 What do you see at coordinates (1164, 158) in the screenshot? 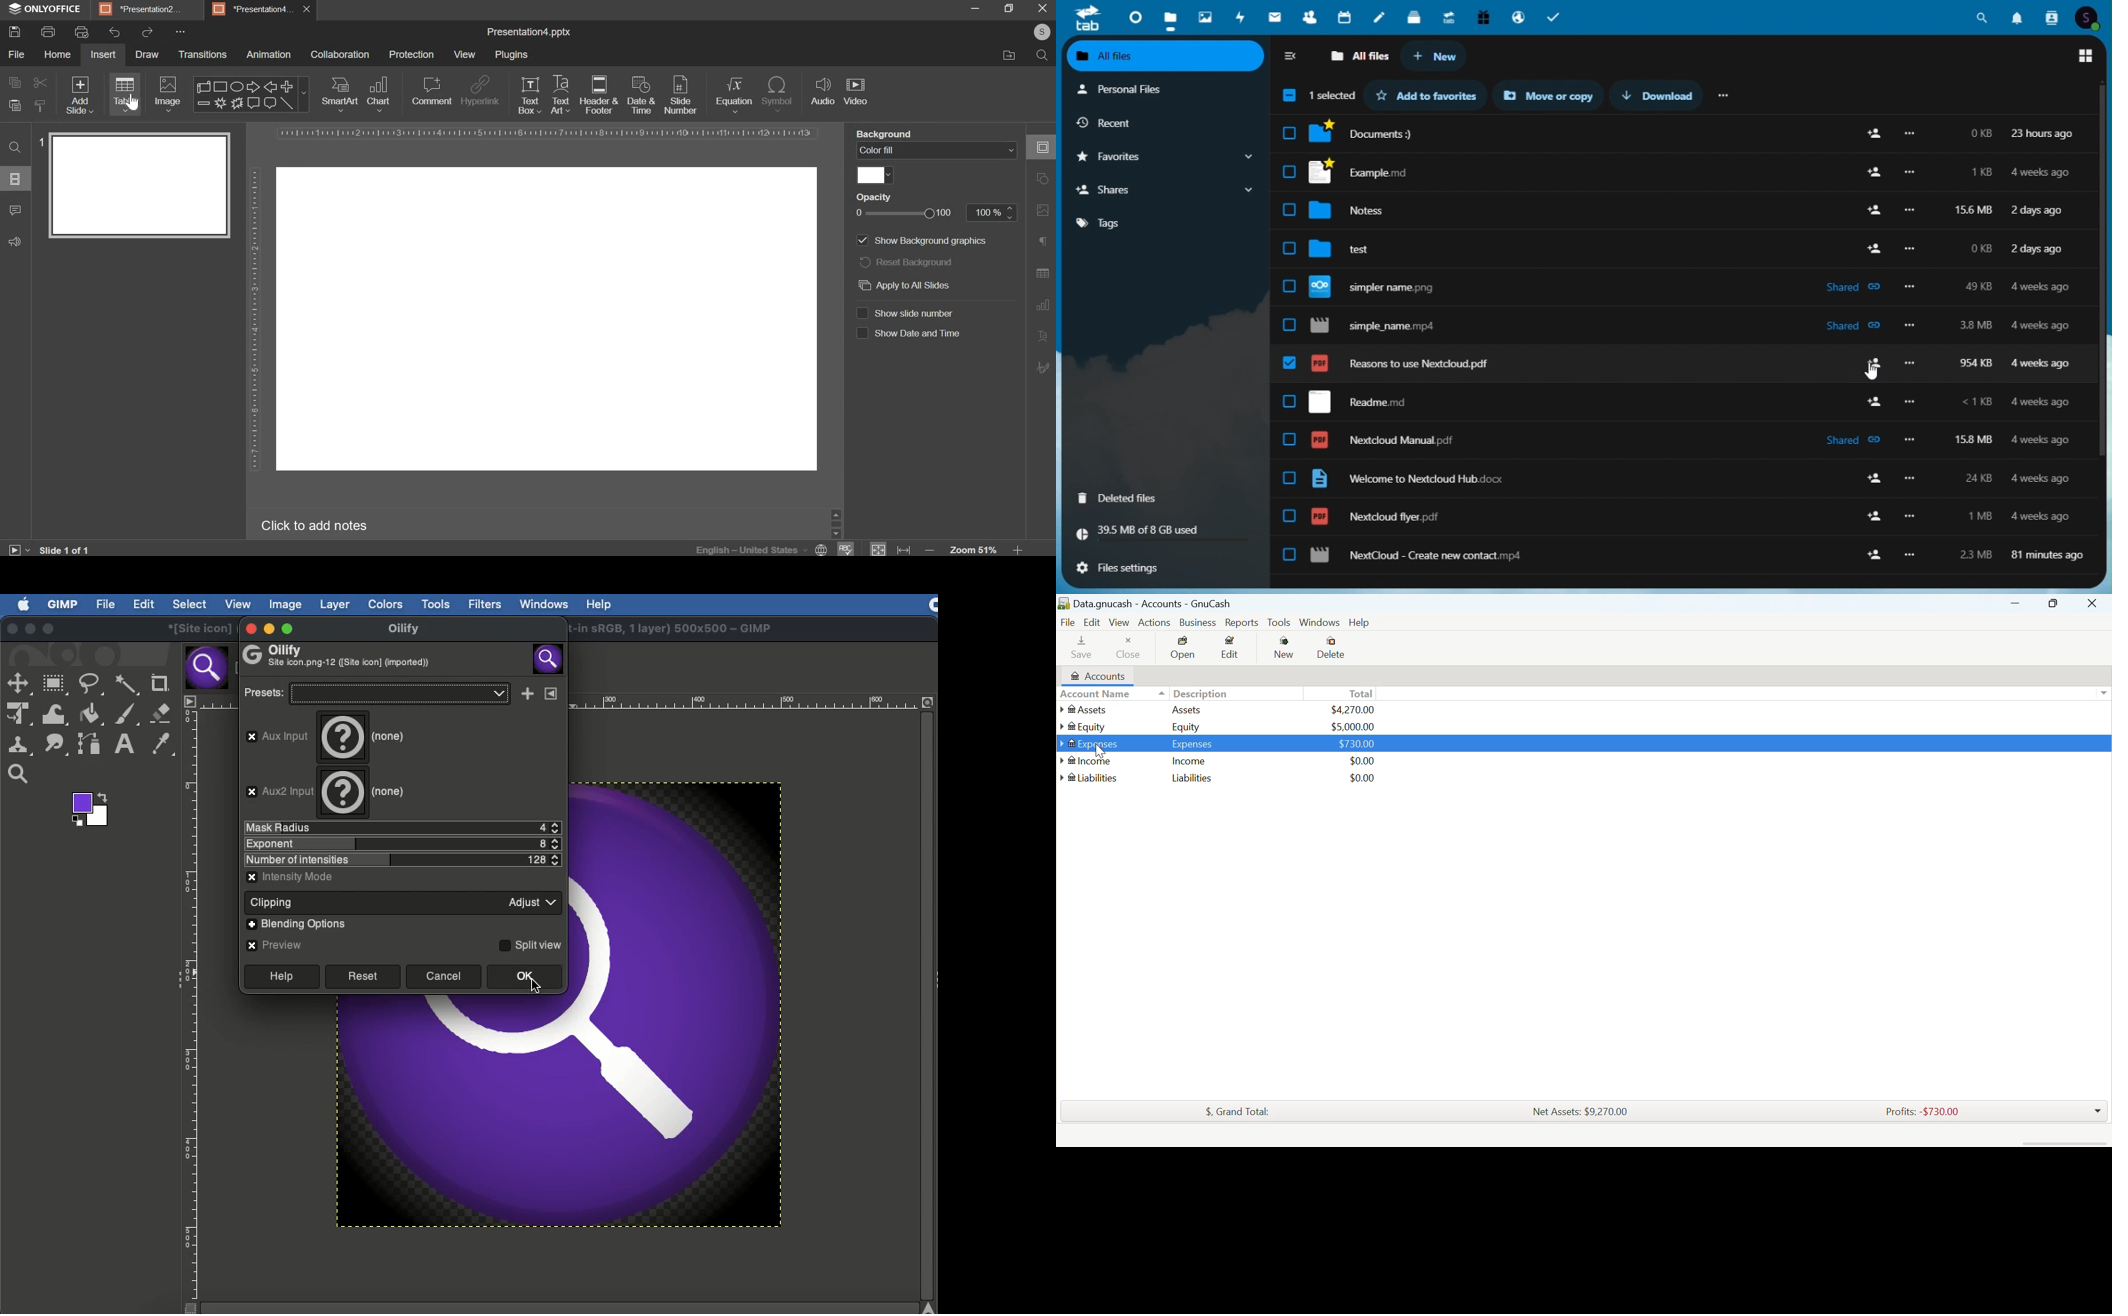
I see `favourites` at bounding box center [1164, 158].